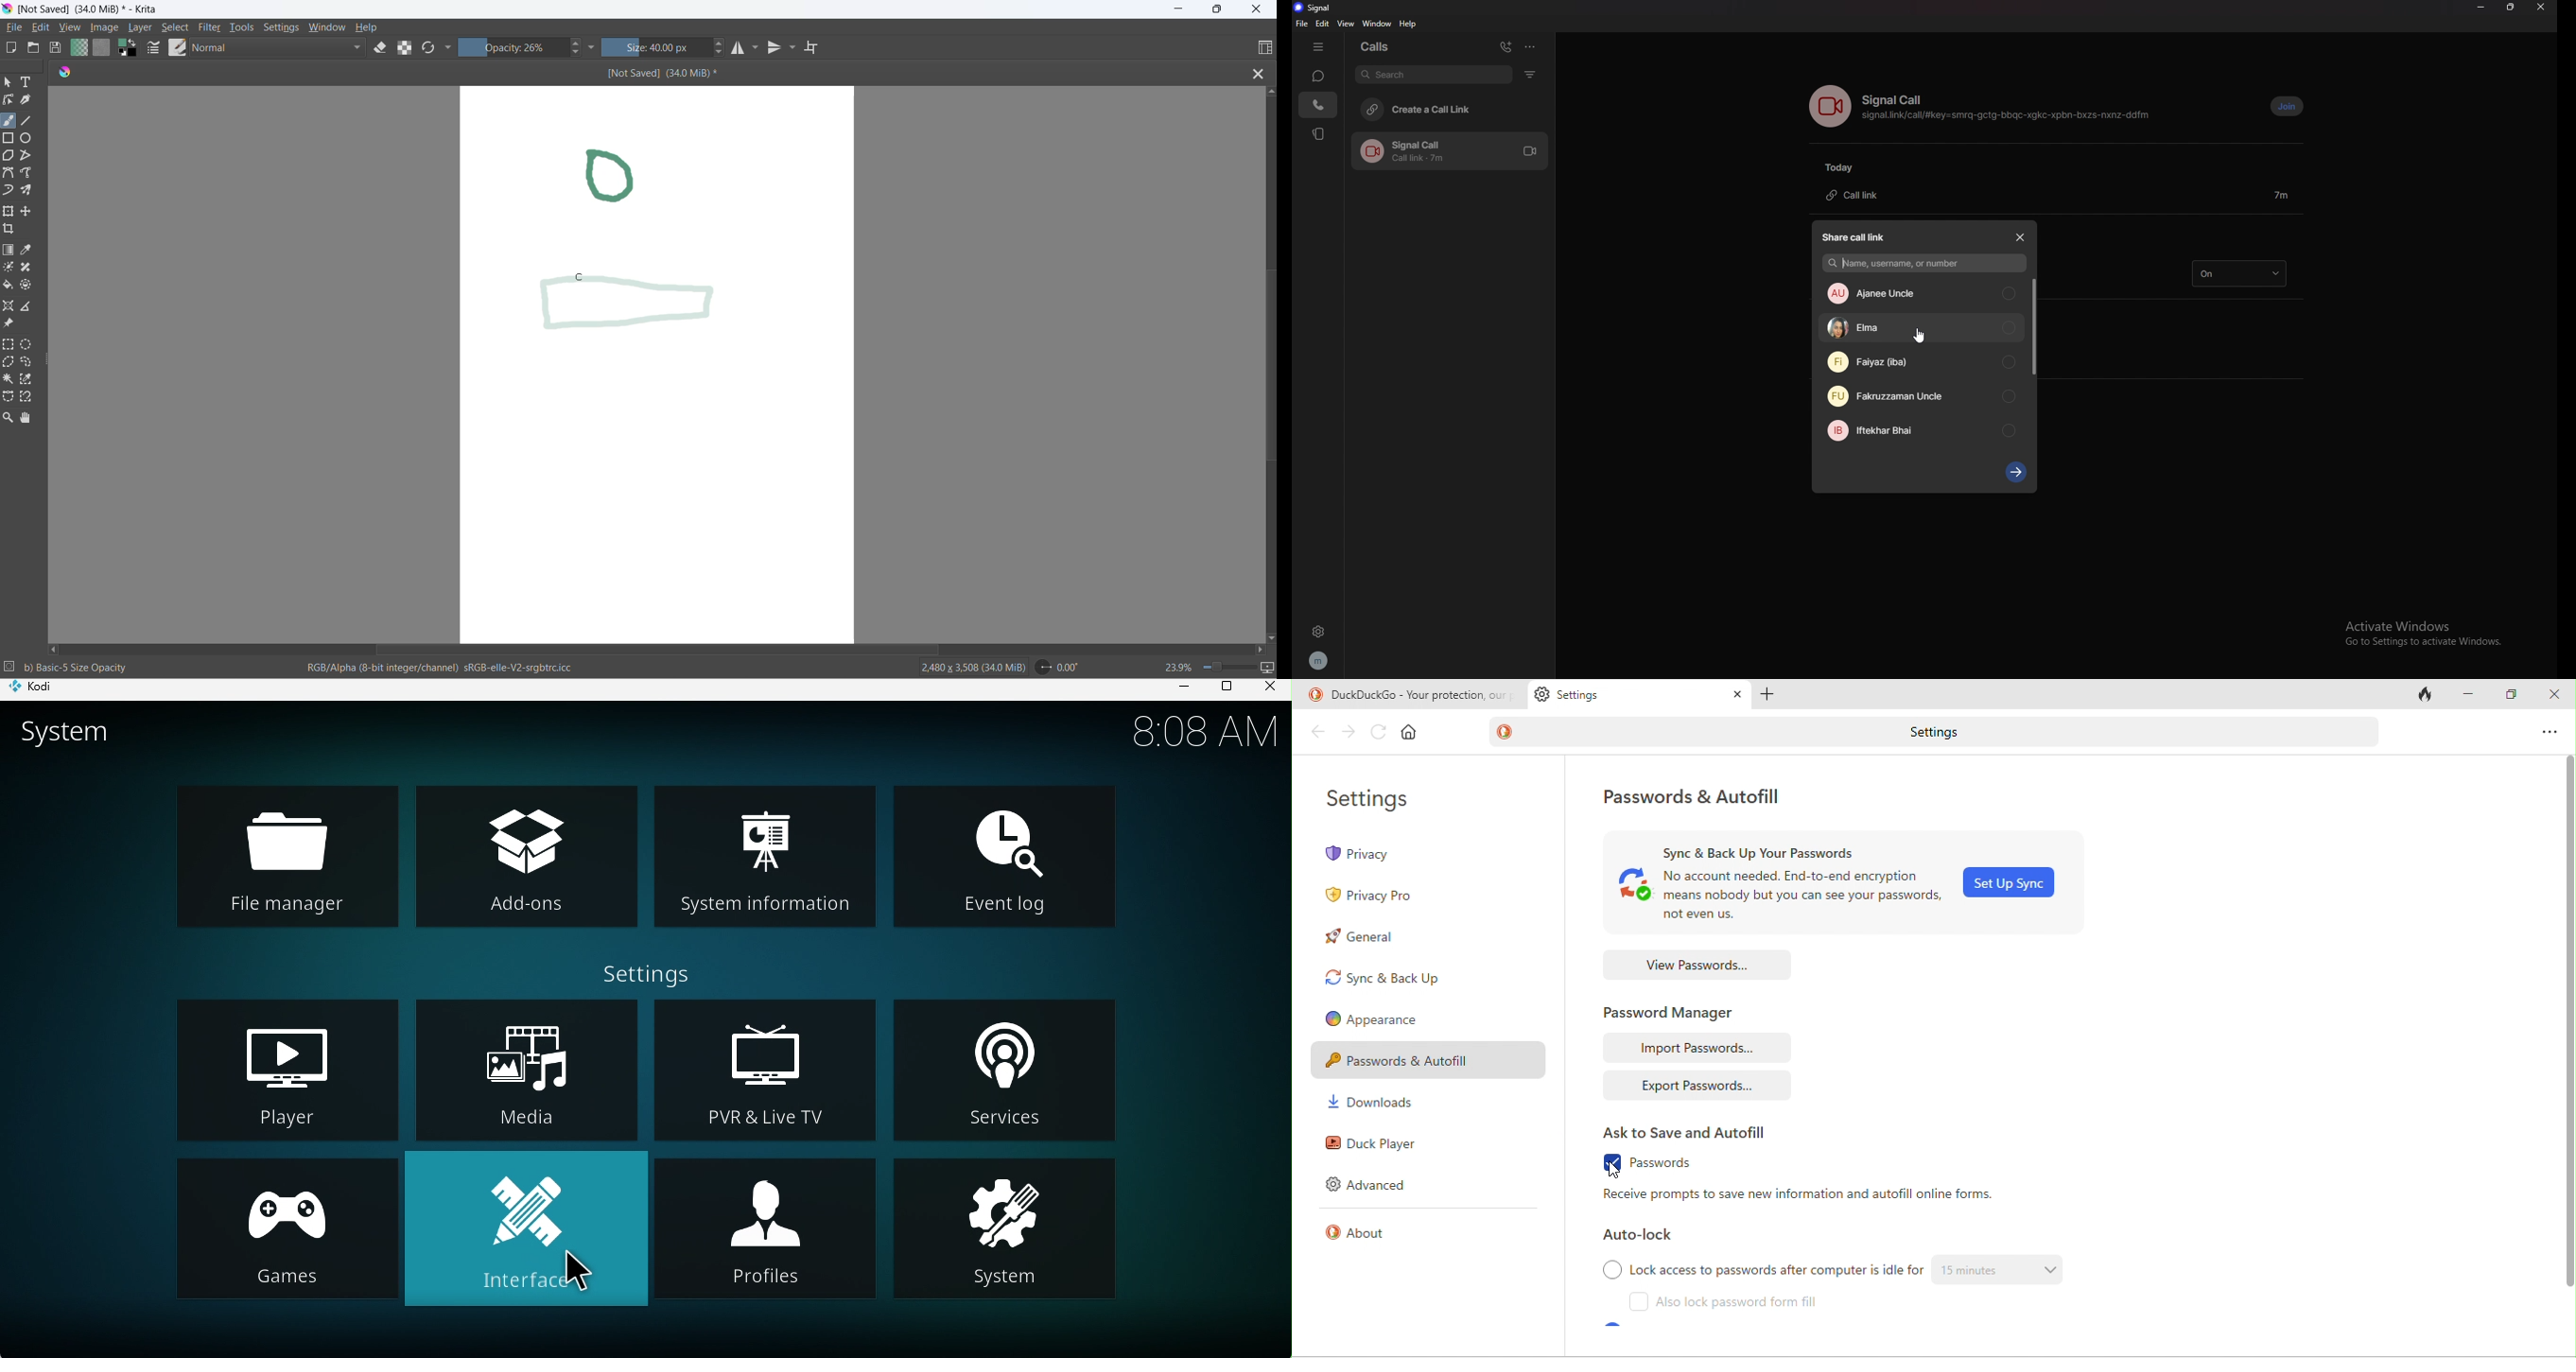 This screenshot has width=2576, height=1372. Describe the element at coordinates (528, 1230) in the screenshot. I see `Interface` at that location.